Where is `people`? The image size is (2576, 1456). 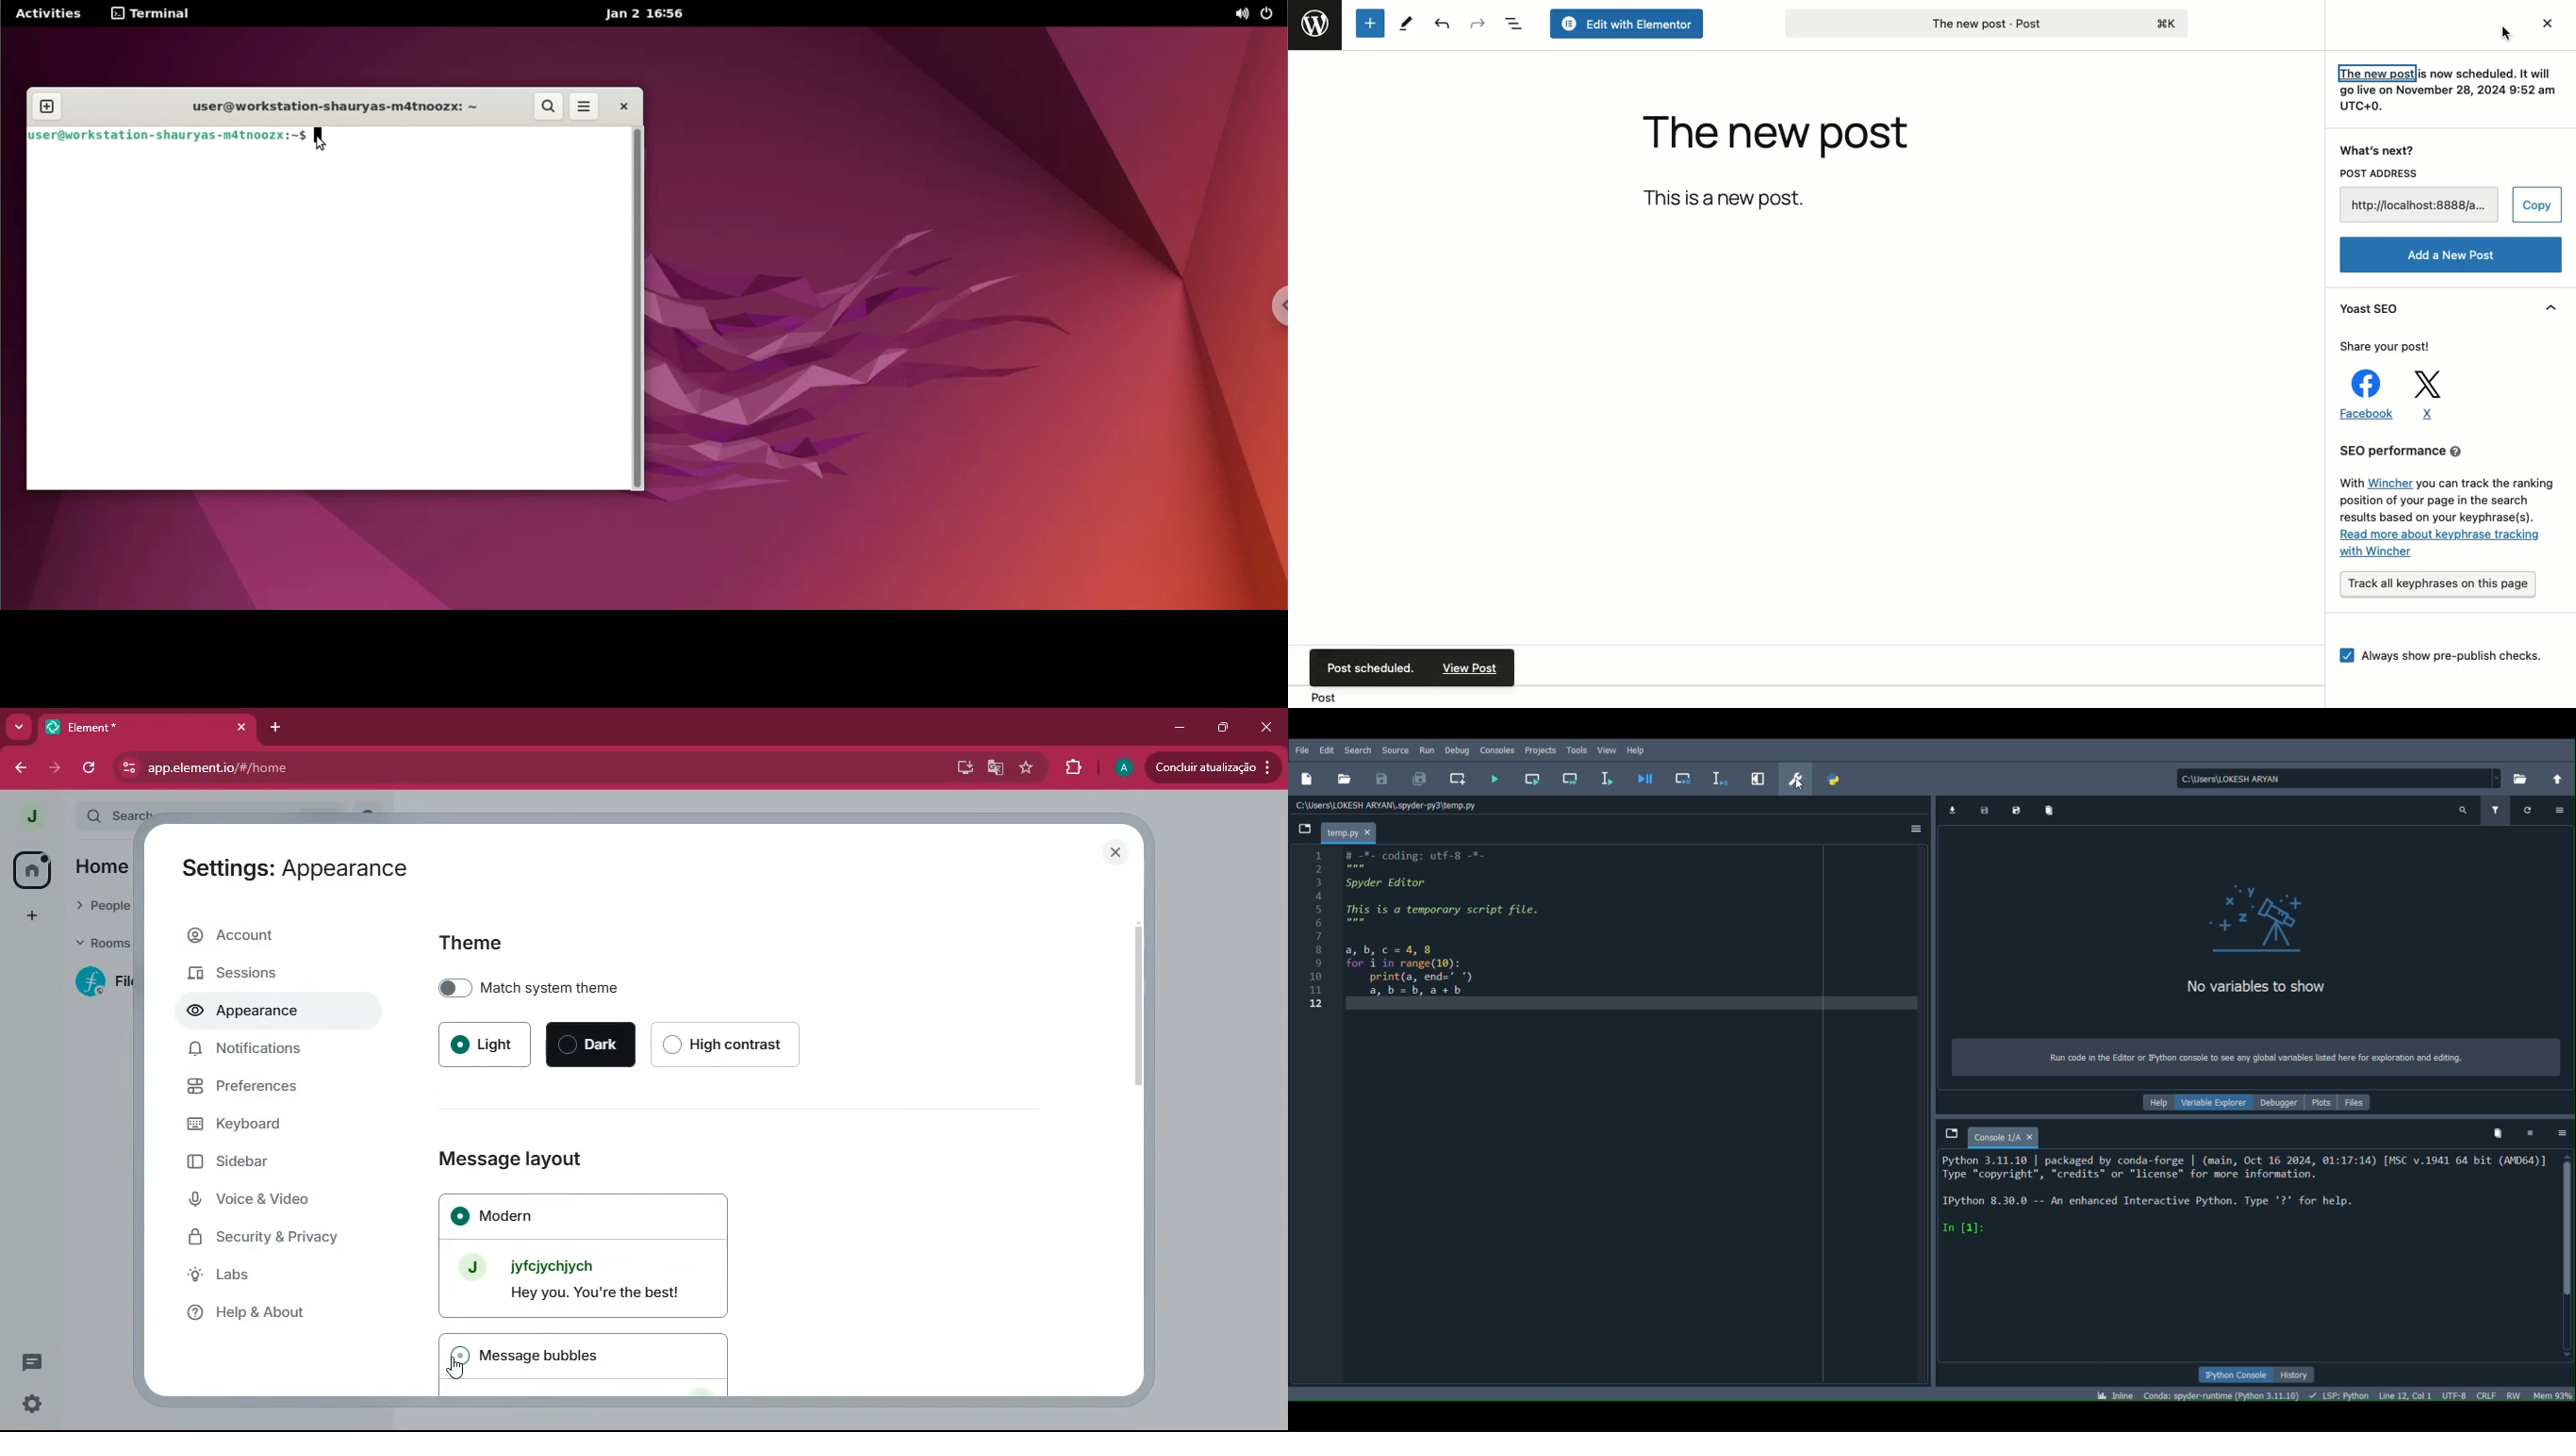
people is located at coordinates (105, 906).